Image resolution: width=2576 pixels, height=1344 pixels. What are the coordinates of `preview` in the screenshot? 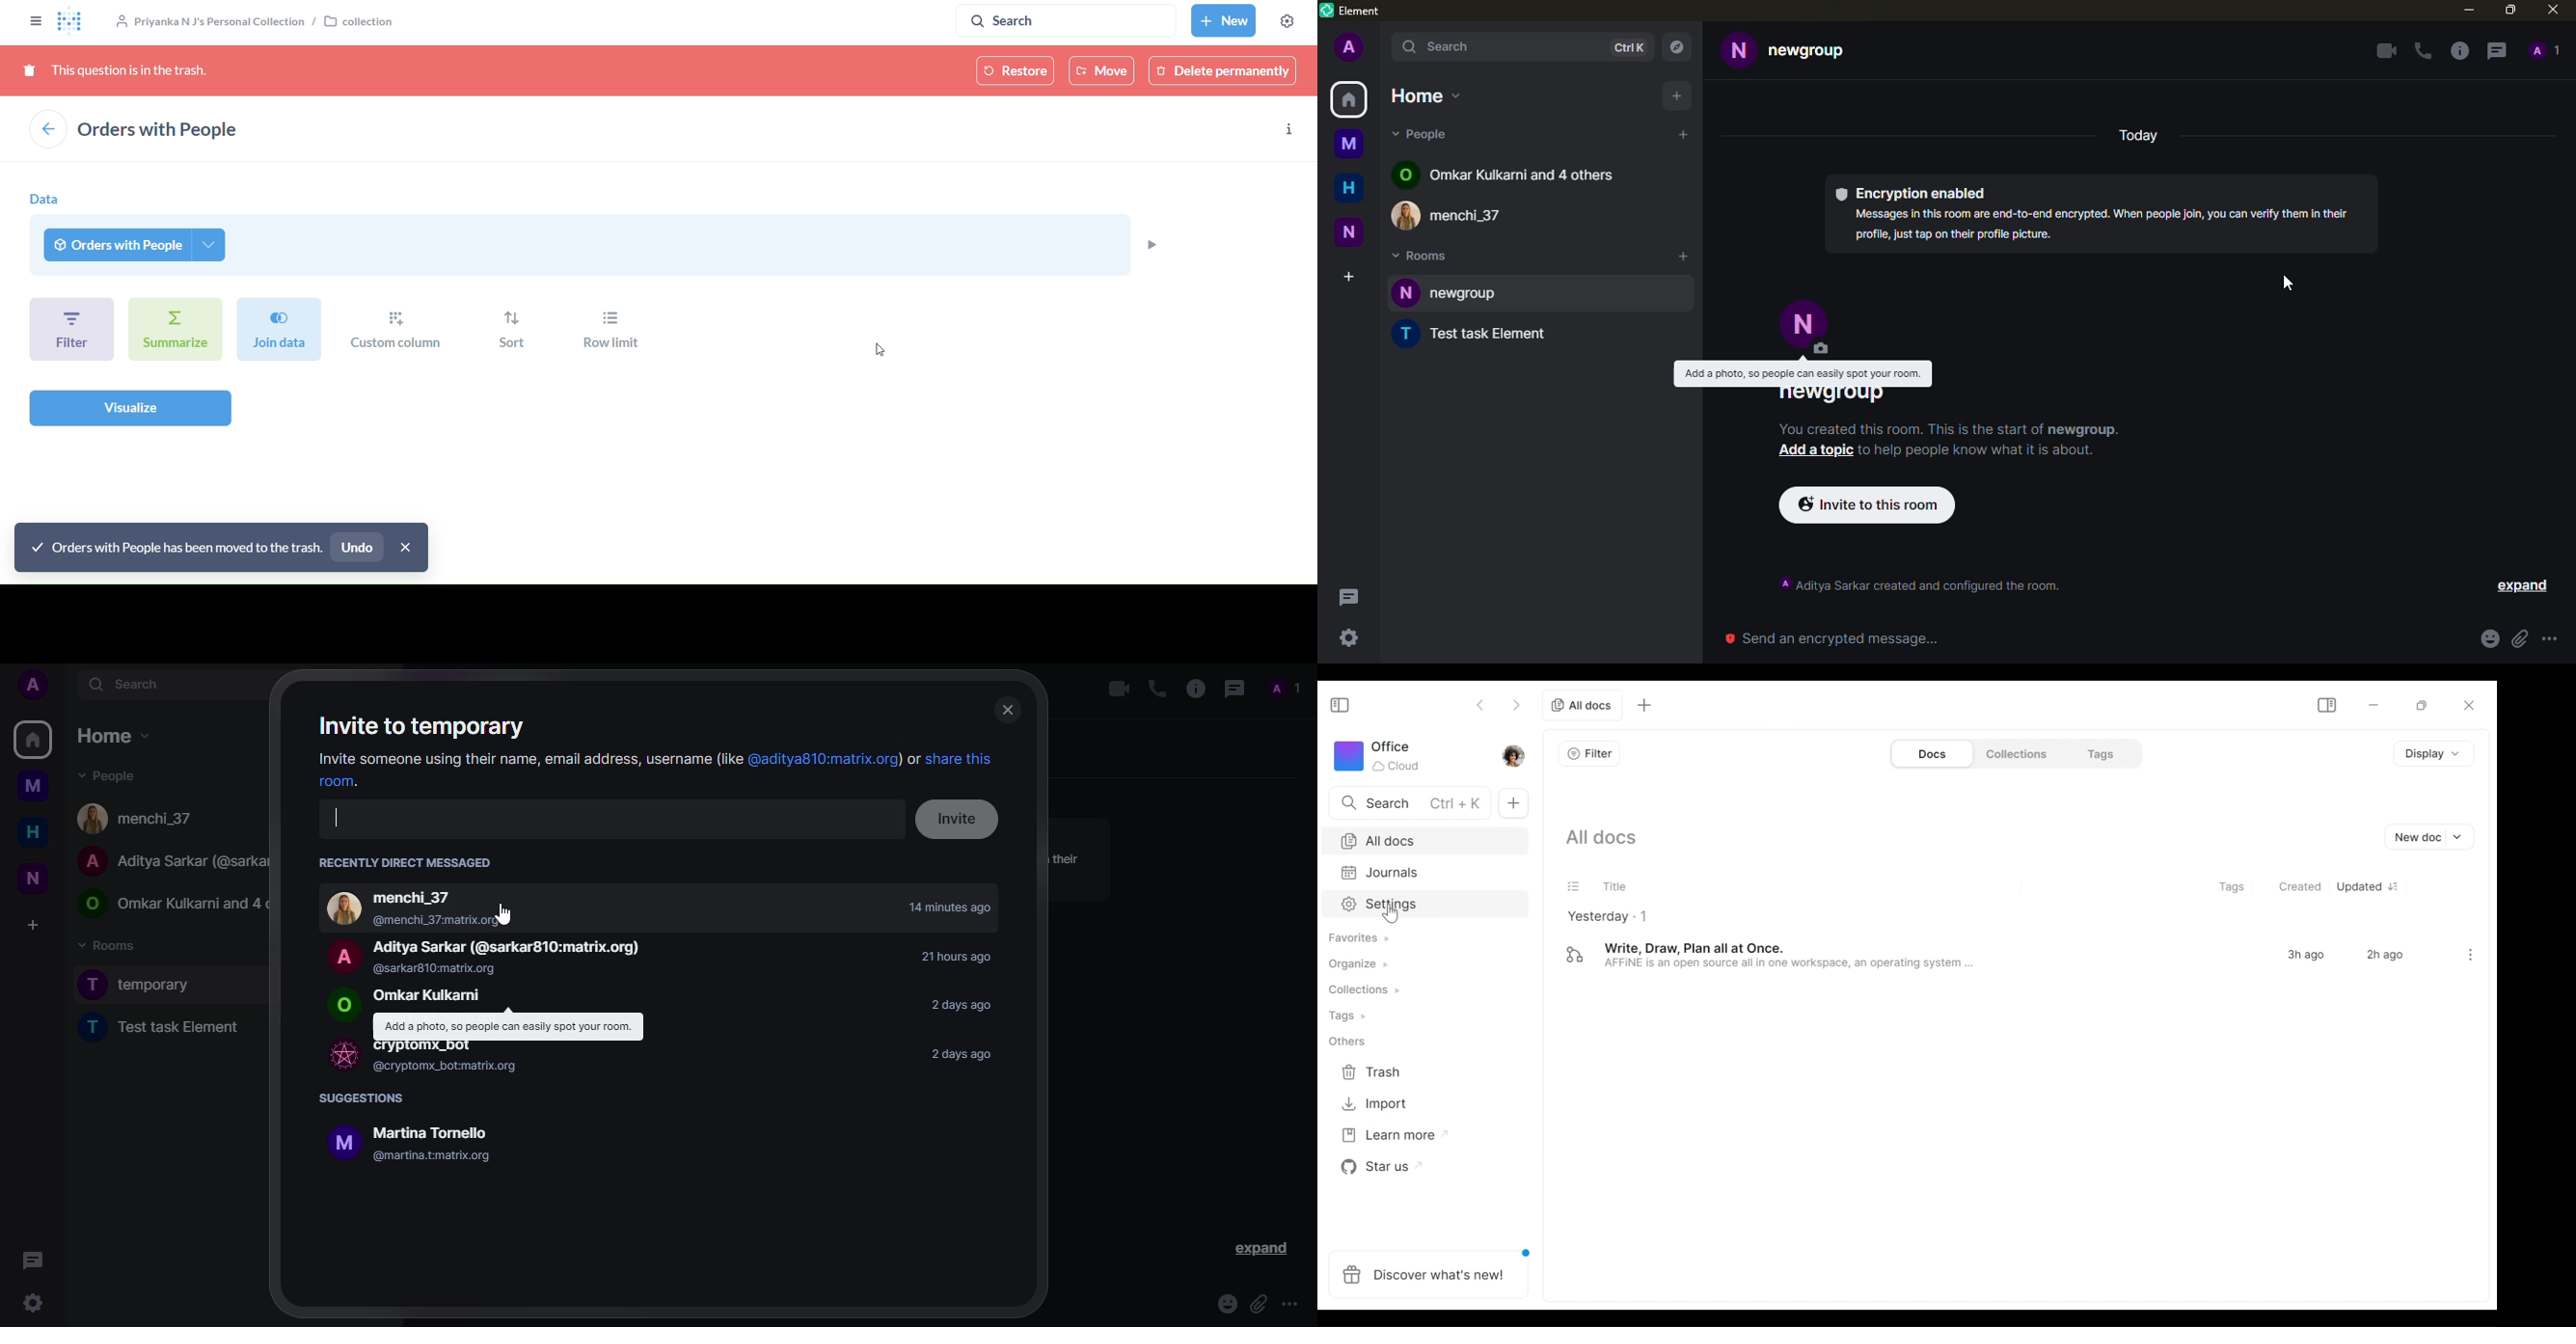 It's located at (1153, 241).